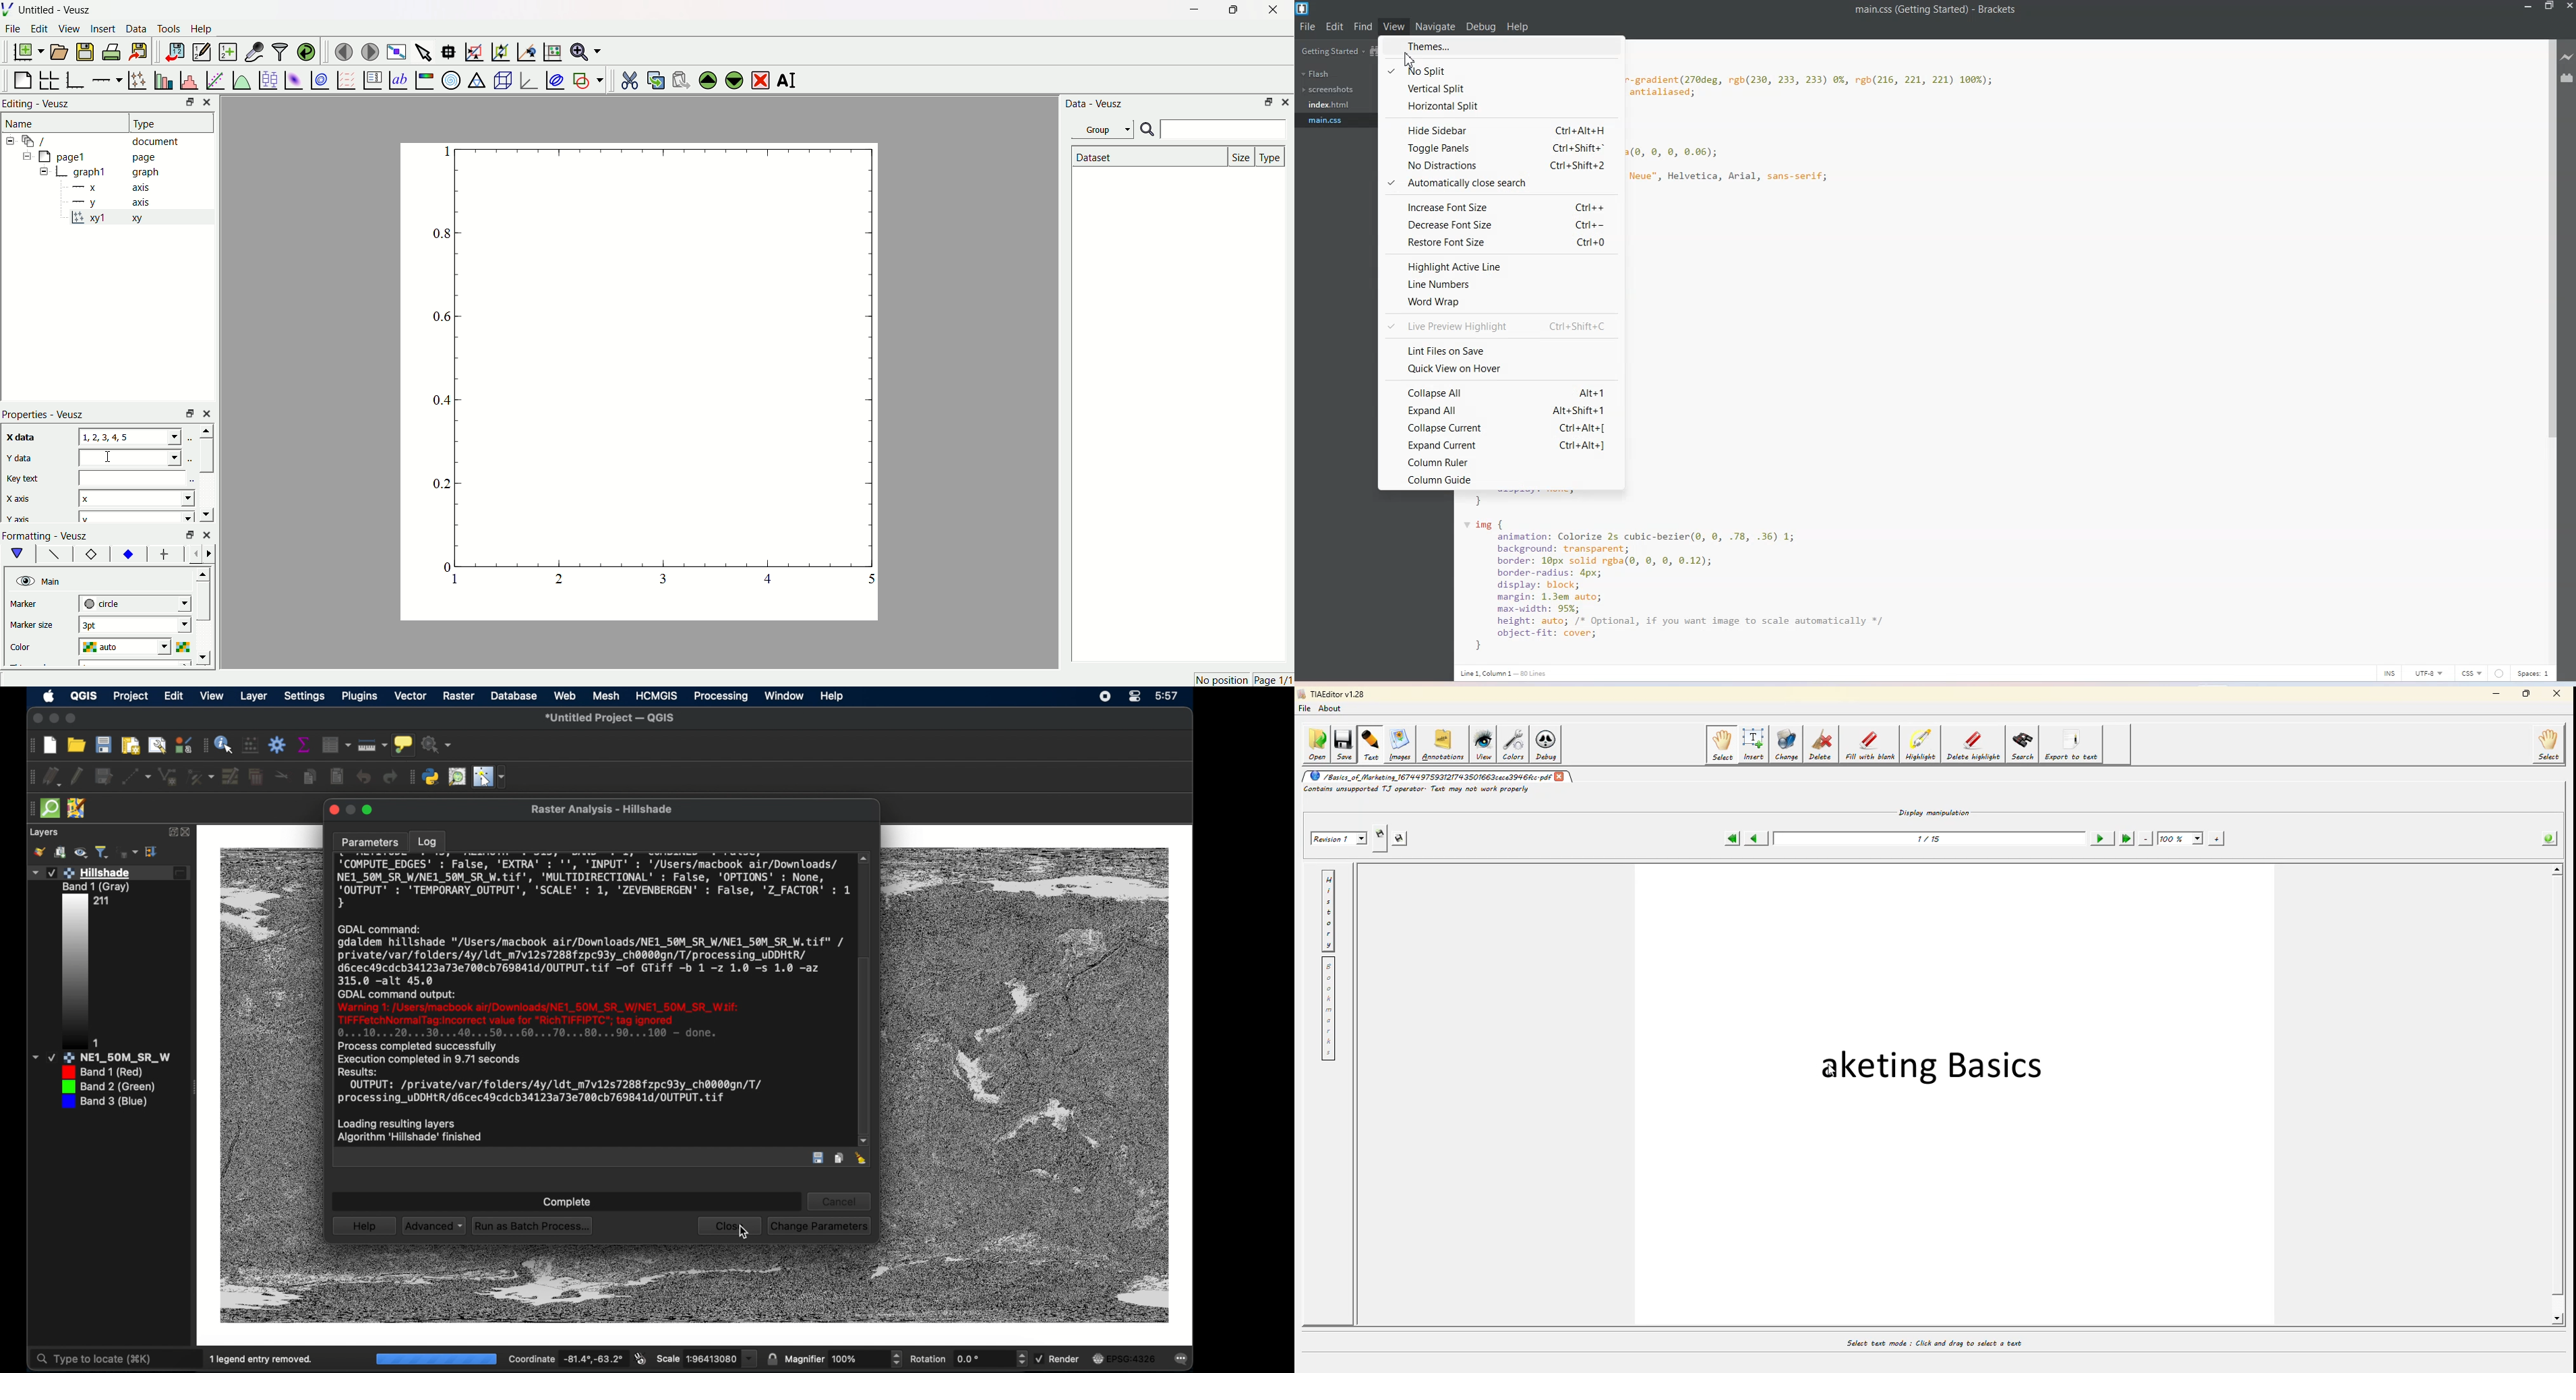 The height and width of the screenshot is (1400, 2576). What do you see at coordinates (104, 901) in the screenshot?
I see `211` at bounding box center [104, 901].